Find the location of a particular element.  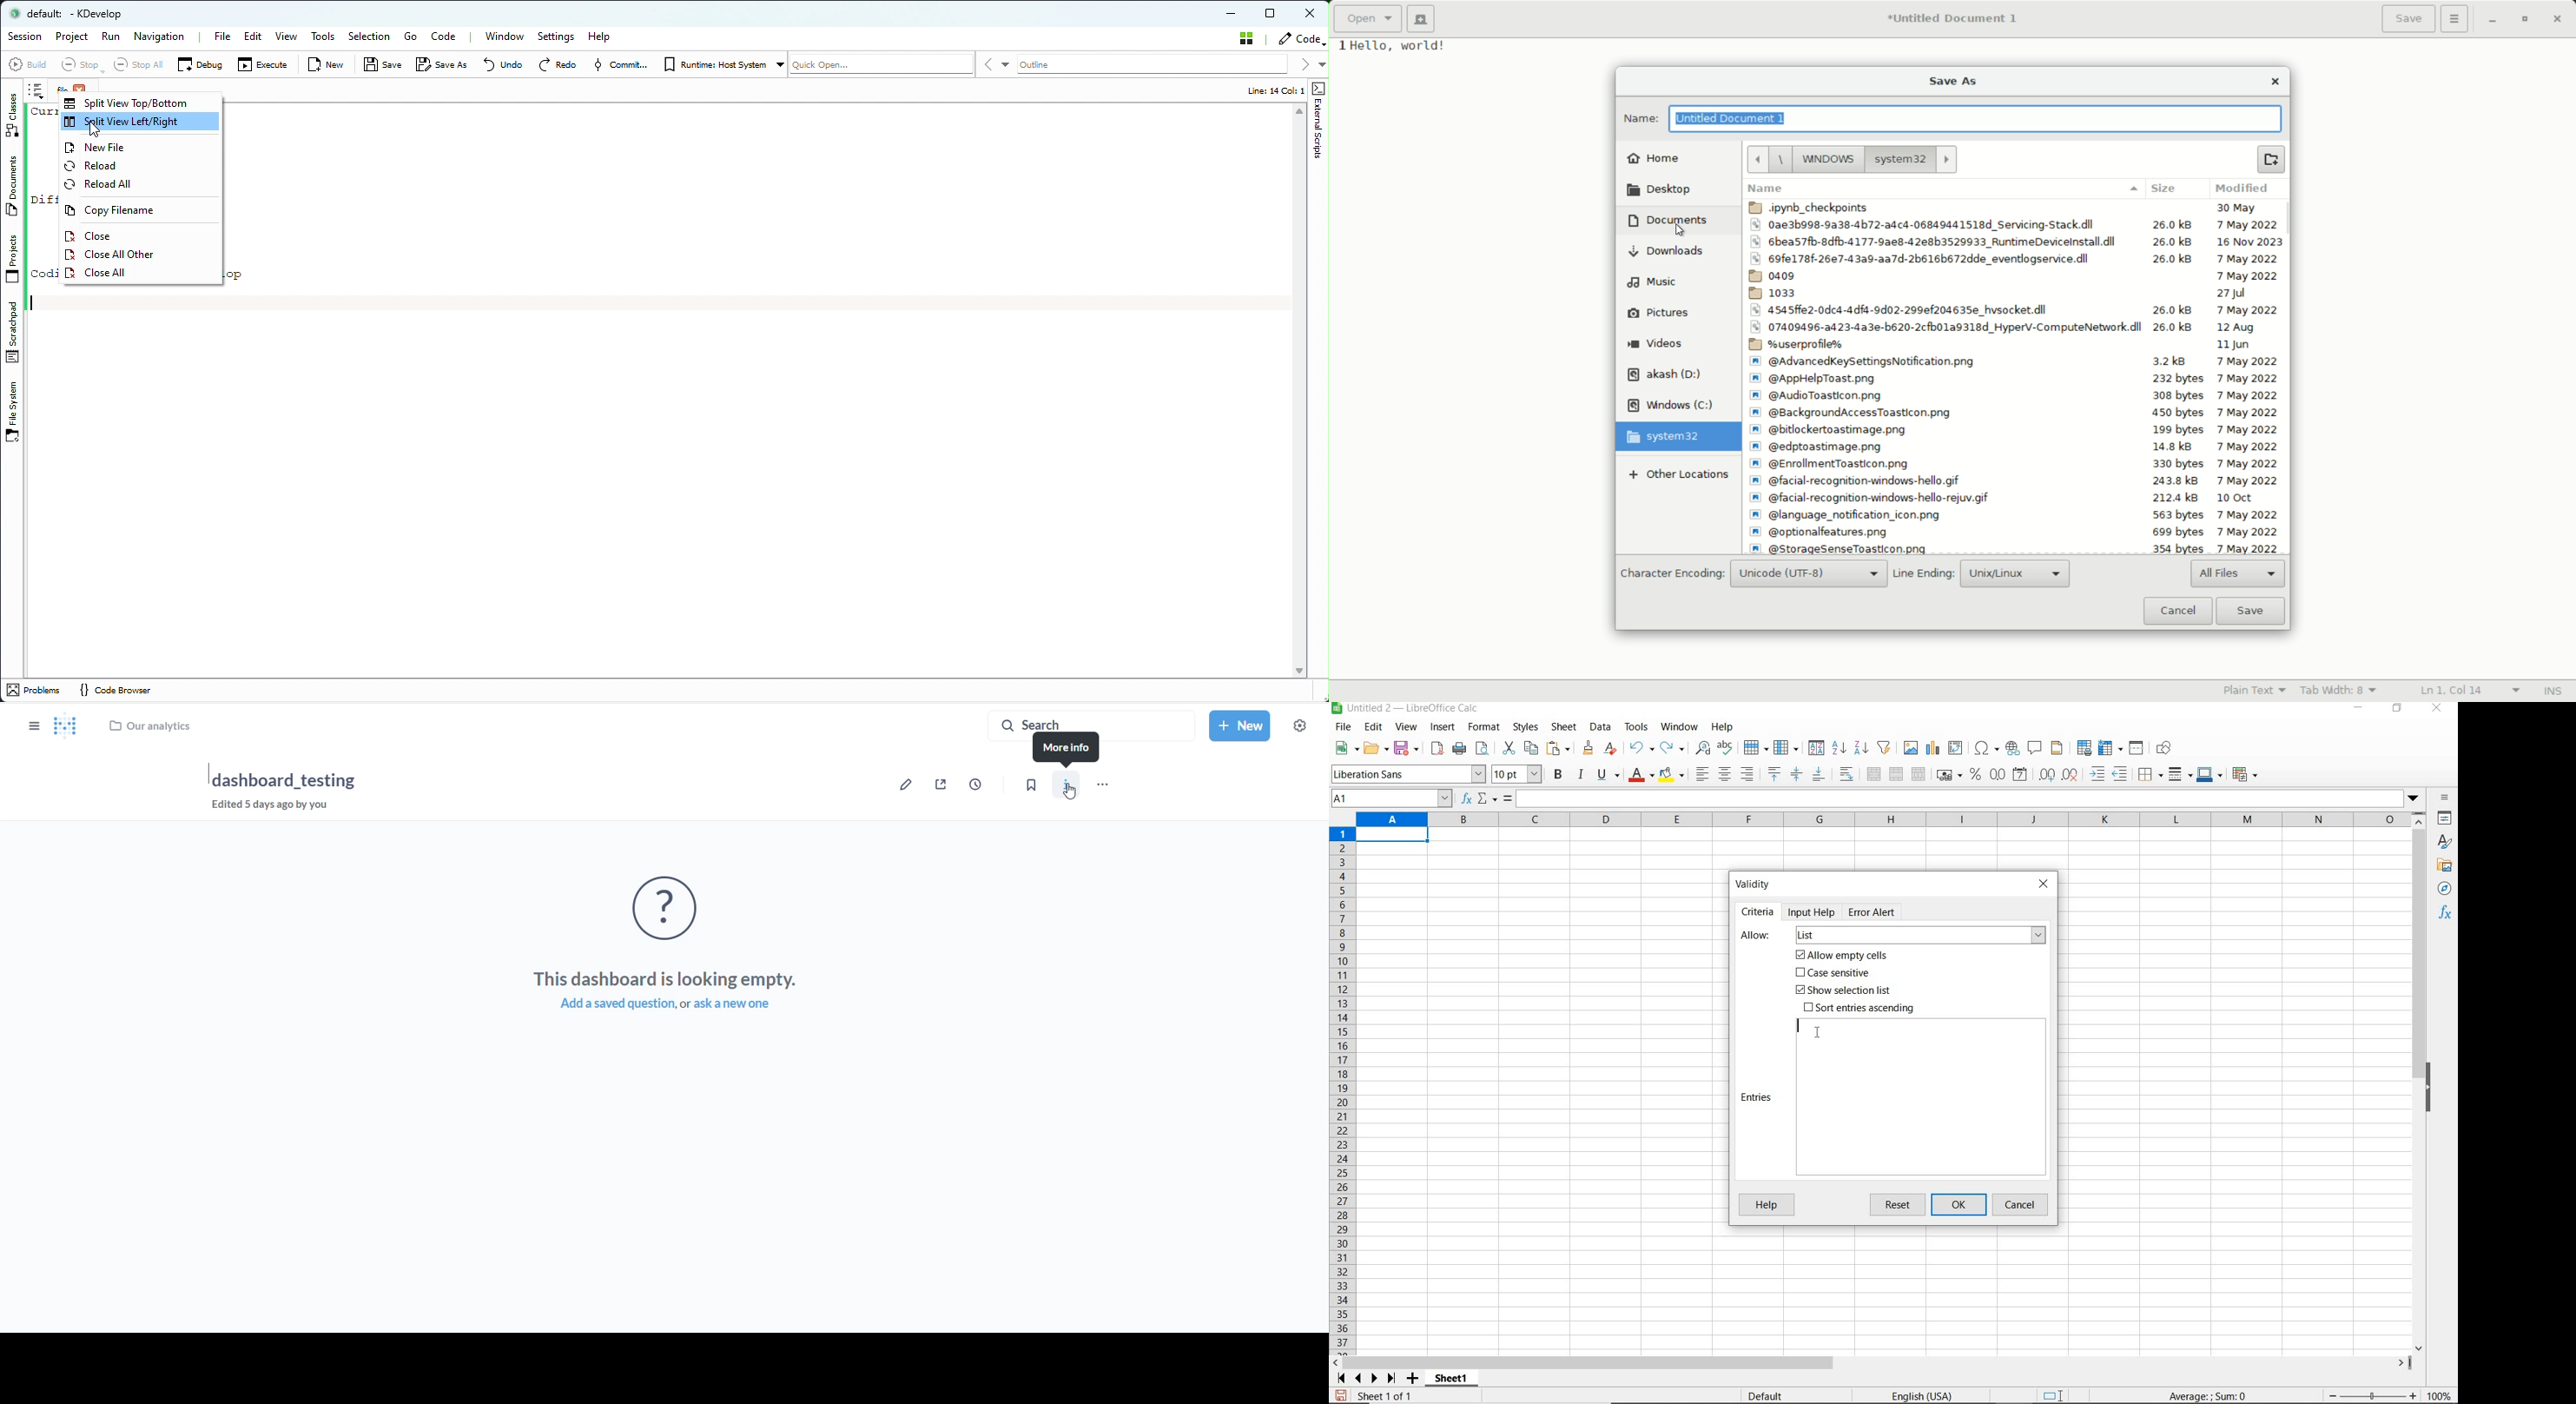

formula is located at coordinates (2209, 1395).